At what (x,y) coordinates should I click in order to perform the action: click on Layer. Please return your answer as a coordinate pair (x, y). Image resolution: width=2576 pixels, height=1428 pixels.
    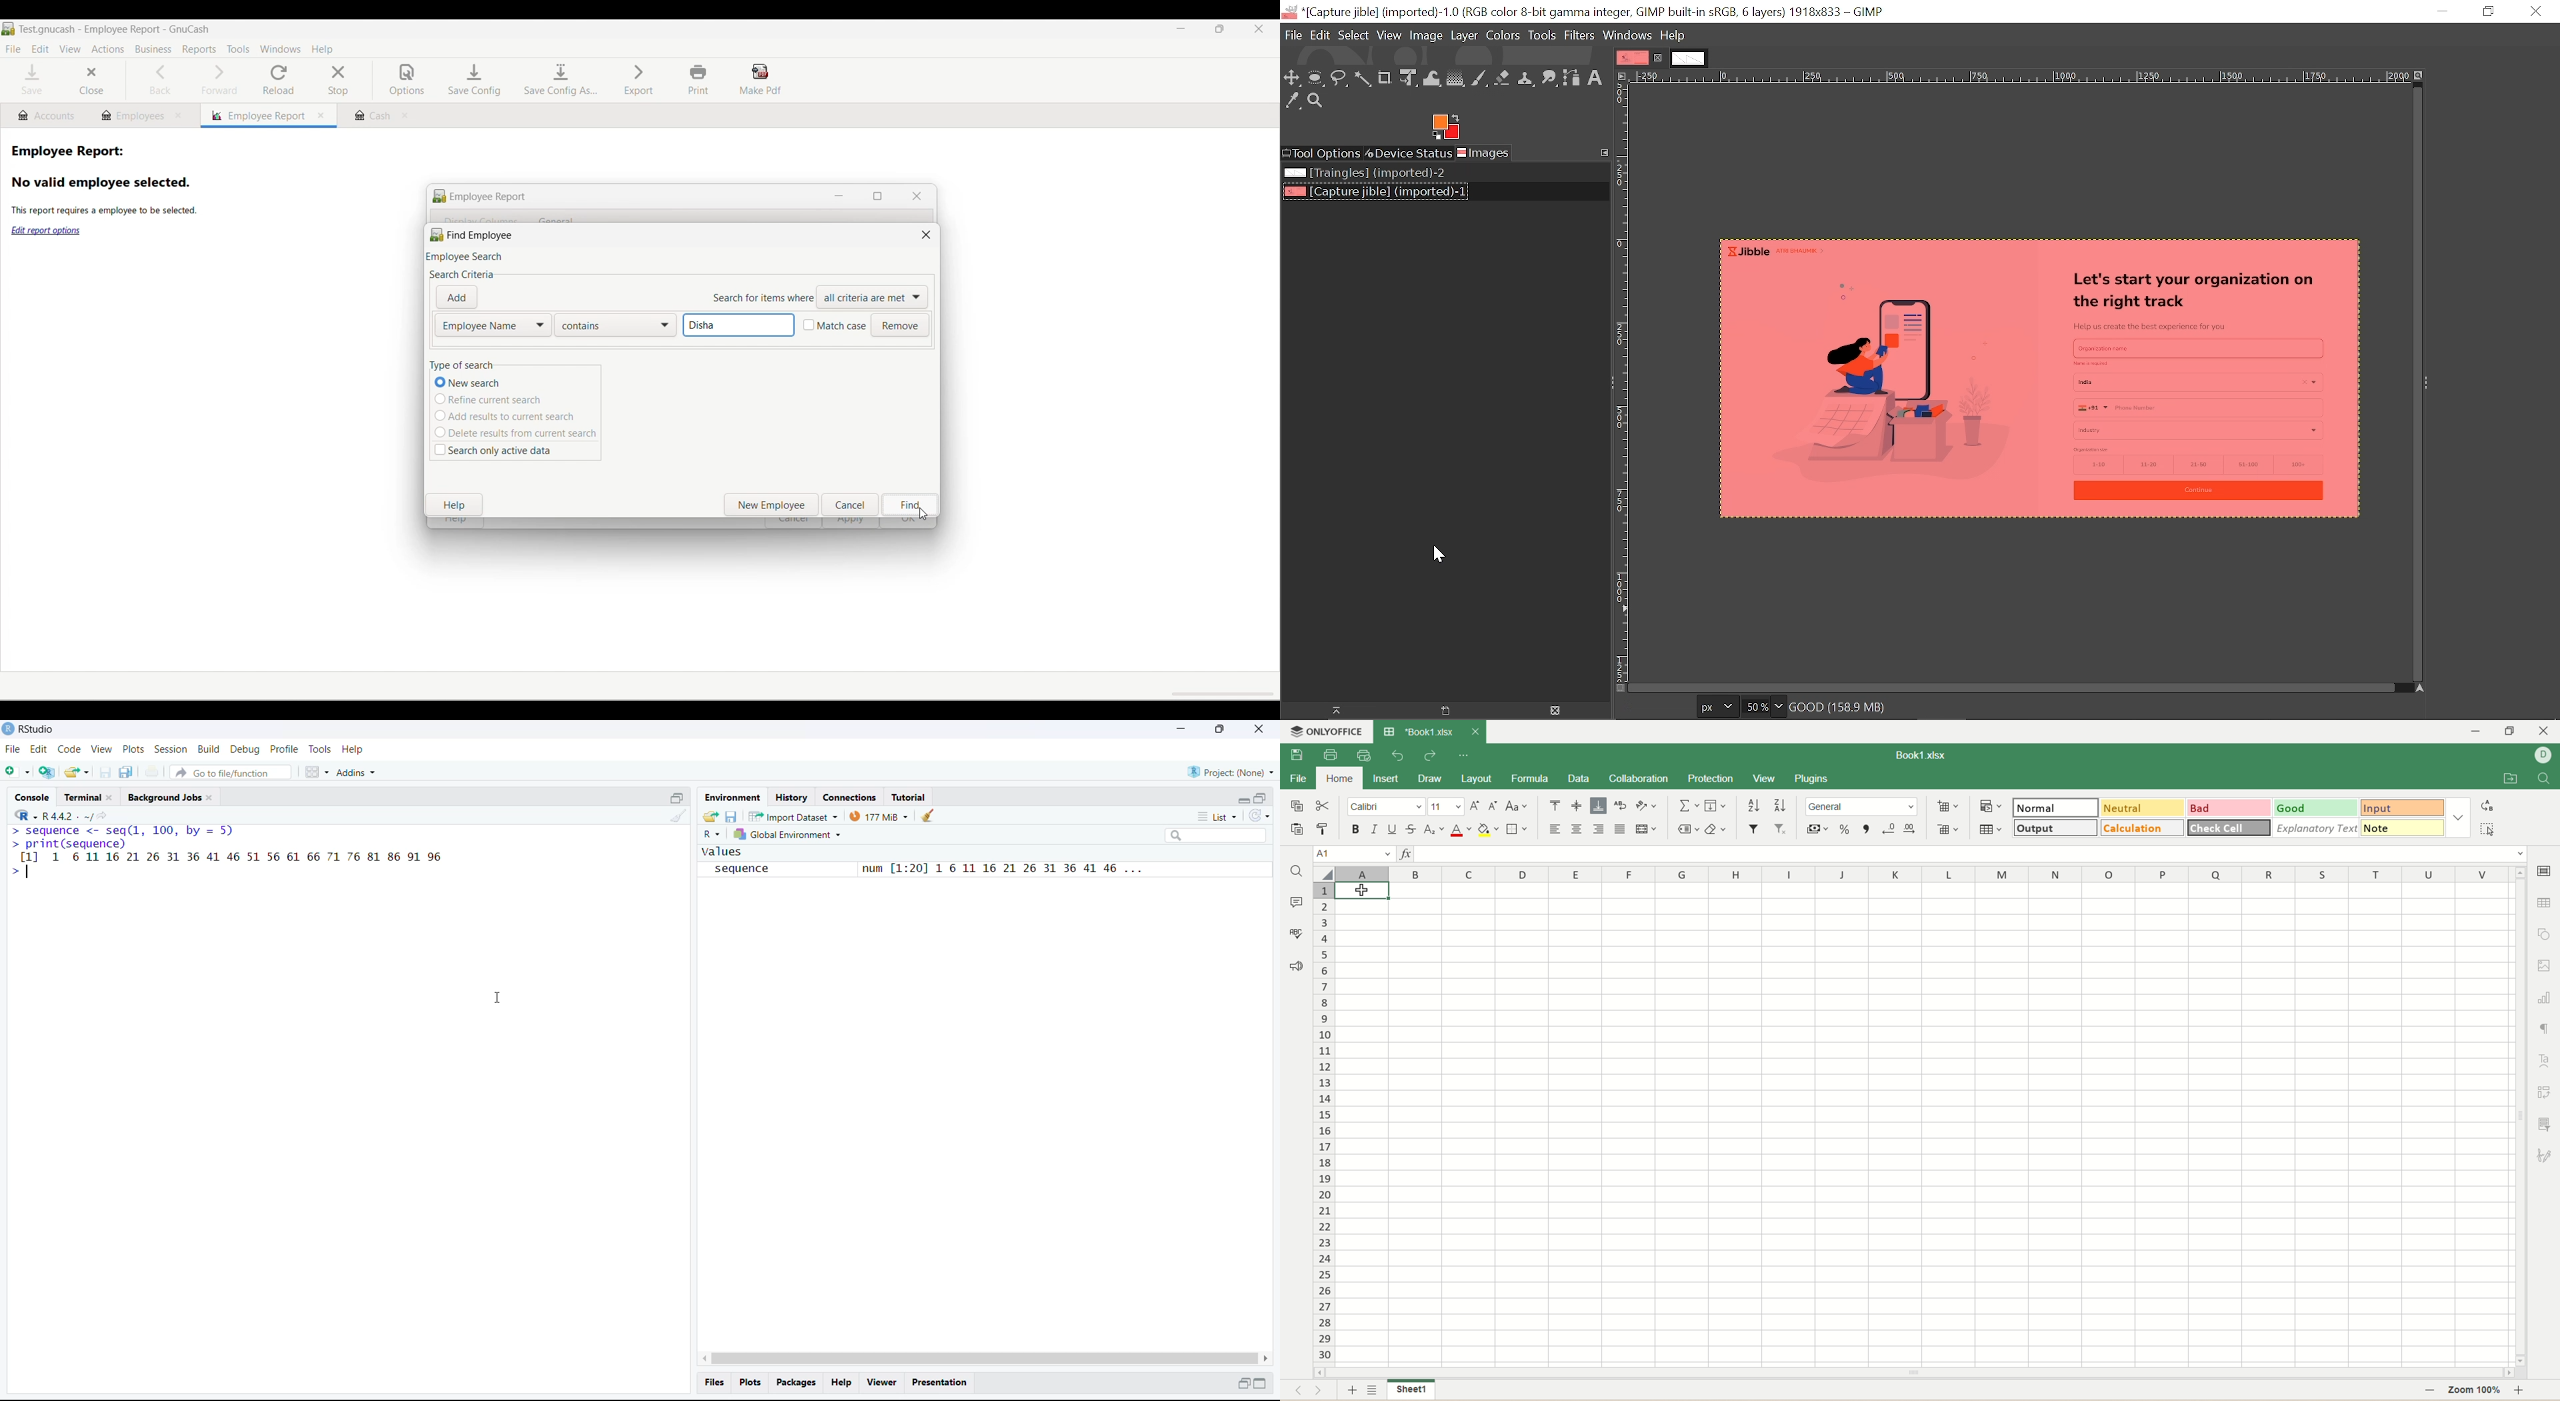
    Looking at the image, I should click on (1465, 35).